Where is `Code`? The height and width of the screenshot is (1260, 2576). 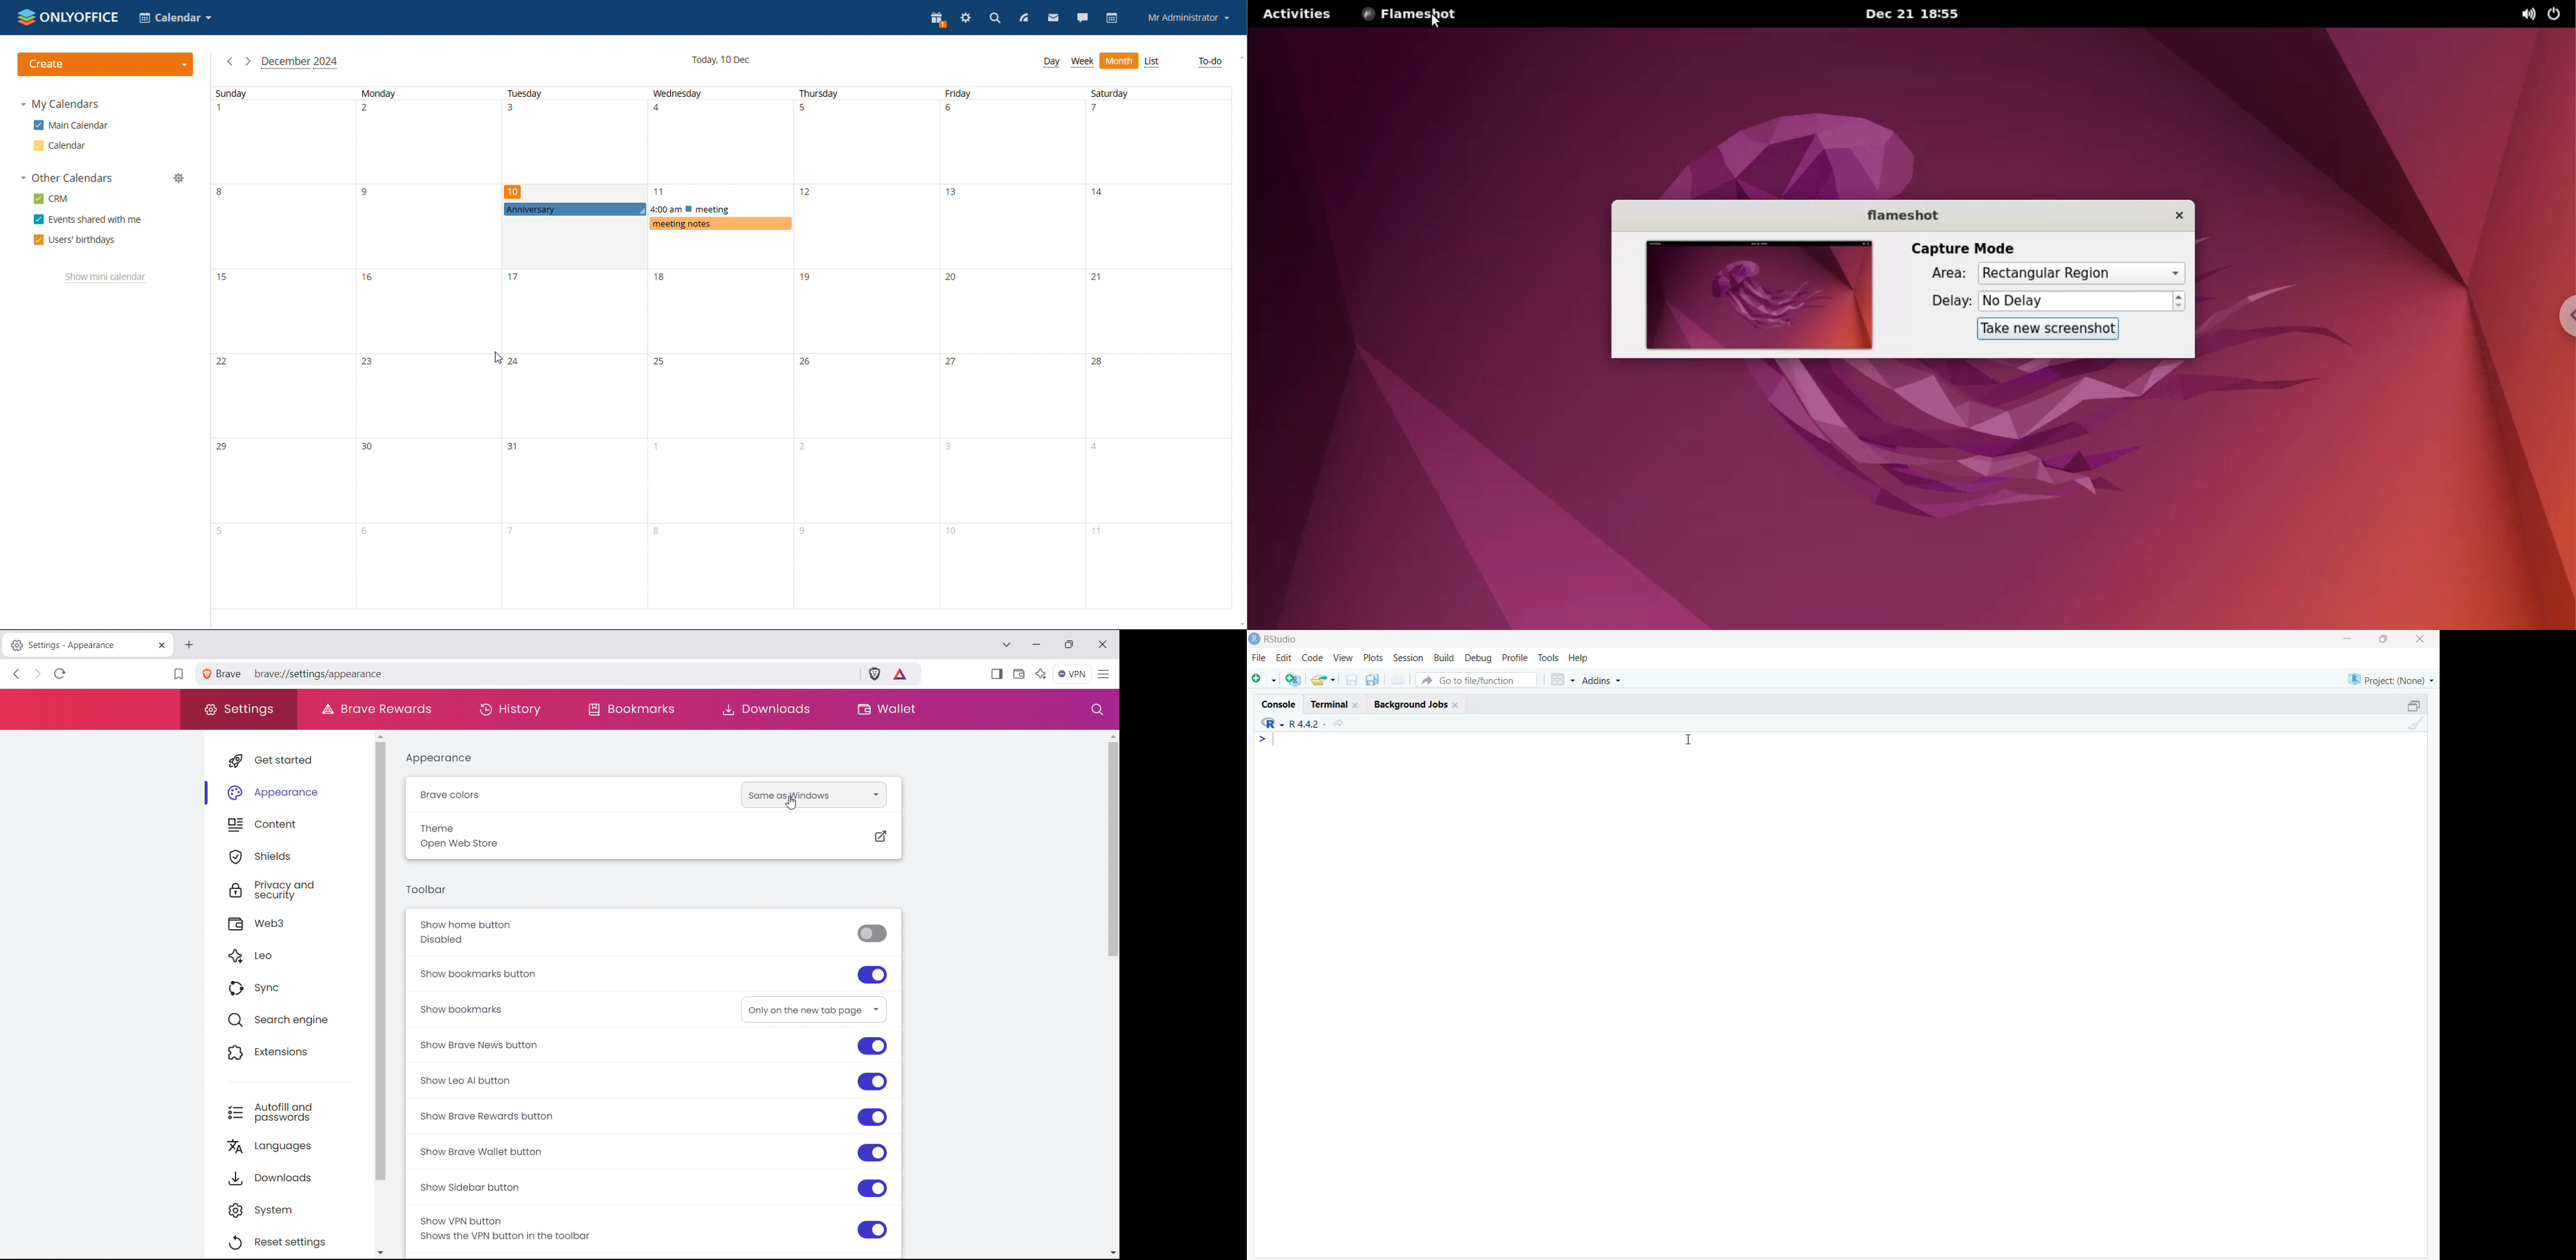
Code is located at coordinates (1310, 660).